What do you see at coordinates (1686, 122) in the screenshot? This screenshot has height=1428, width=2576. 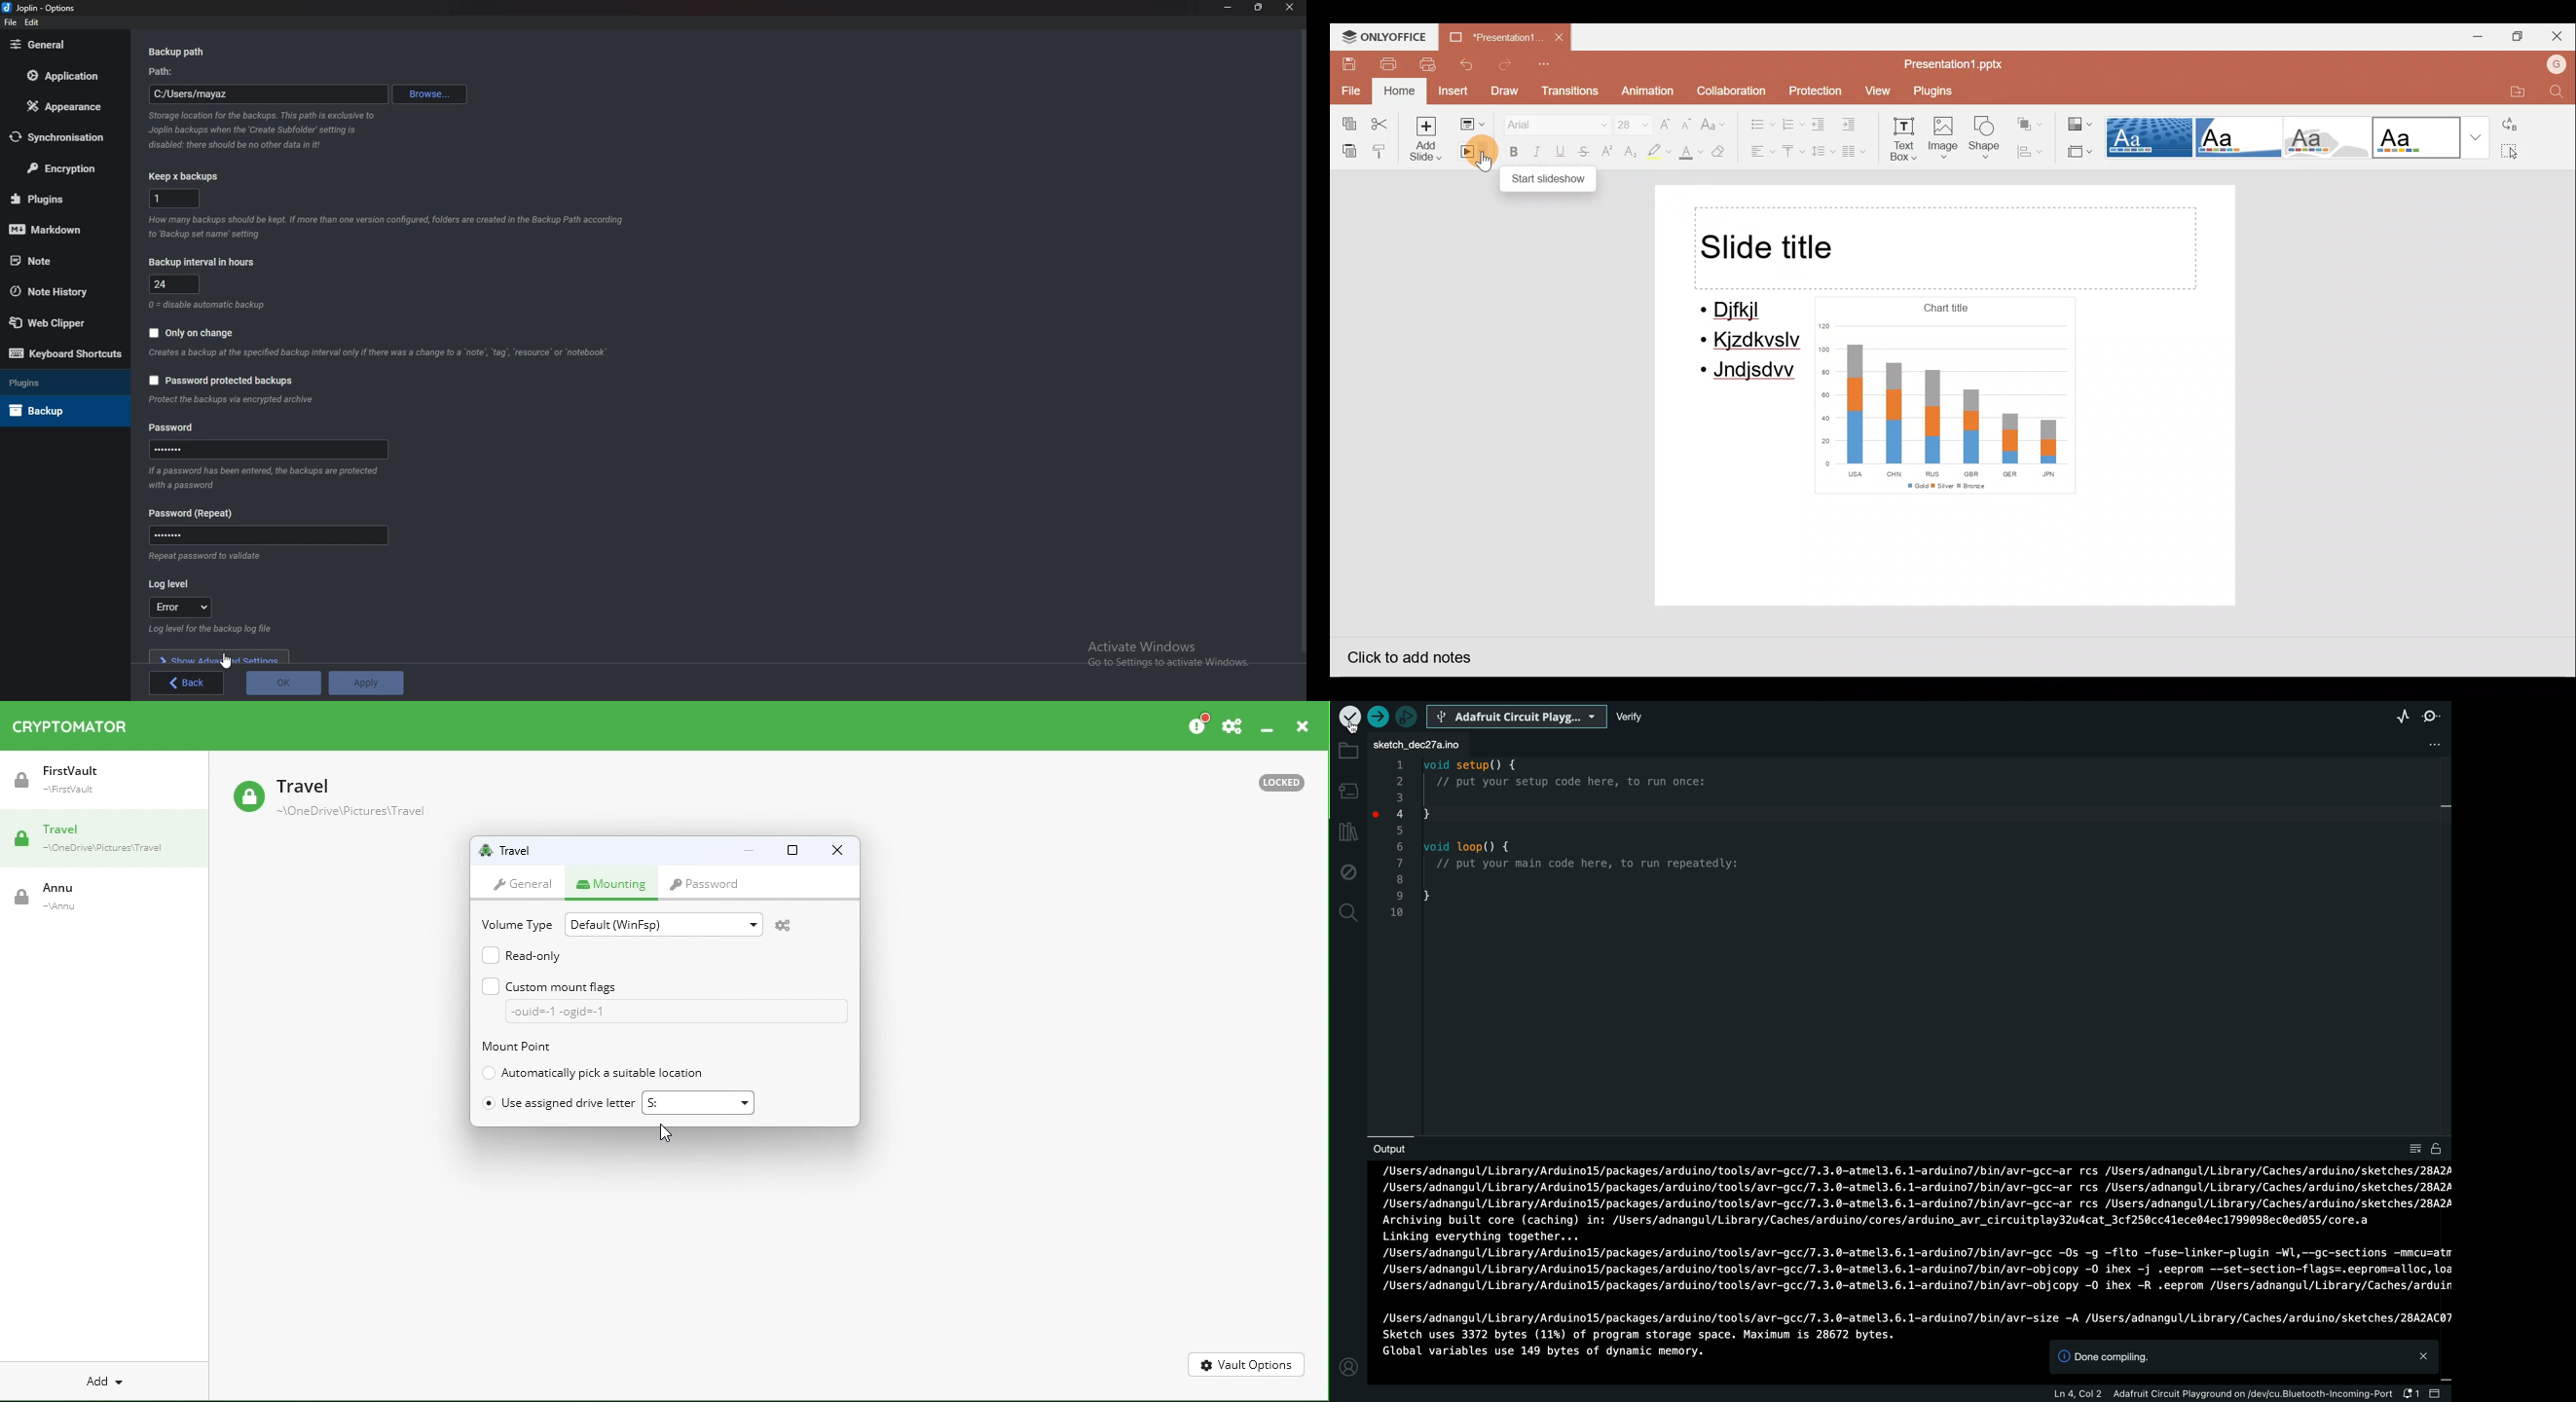 I see `Decrease font size` at bounding box center [1686, 122].